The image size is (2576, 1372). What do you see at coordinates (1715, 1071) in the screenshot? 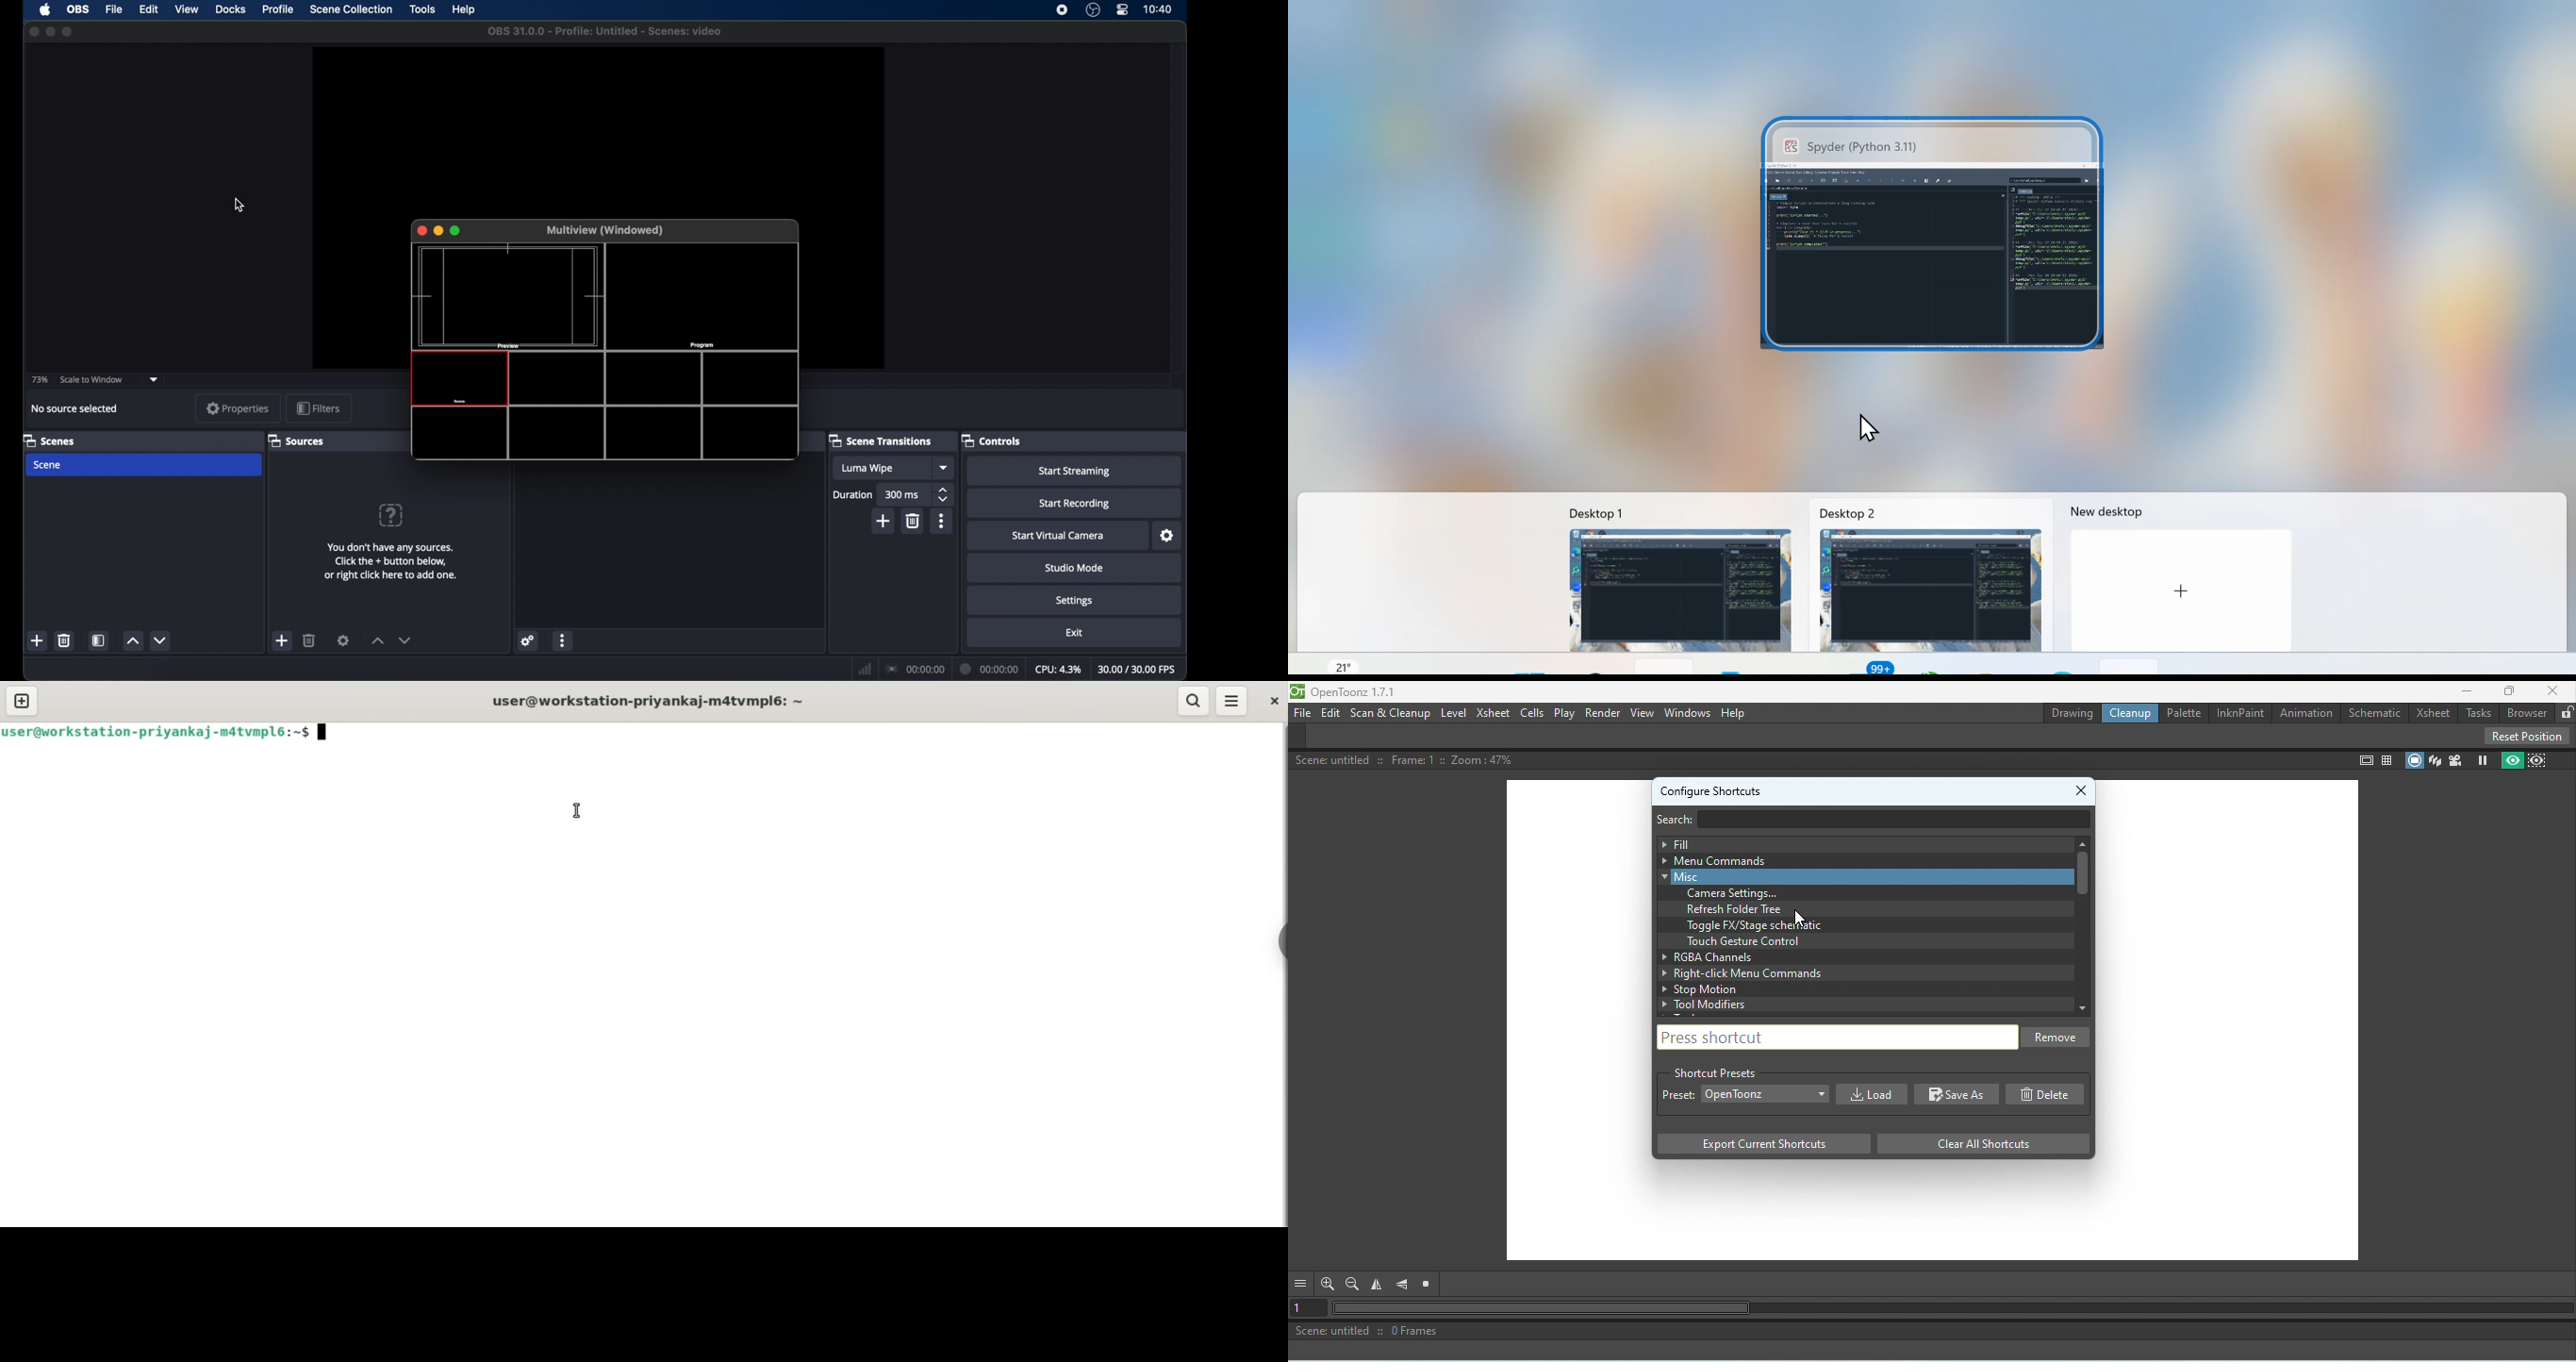
I see `Shortcut presets` at bounding box center [1715, 1071].